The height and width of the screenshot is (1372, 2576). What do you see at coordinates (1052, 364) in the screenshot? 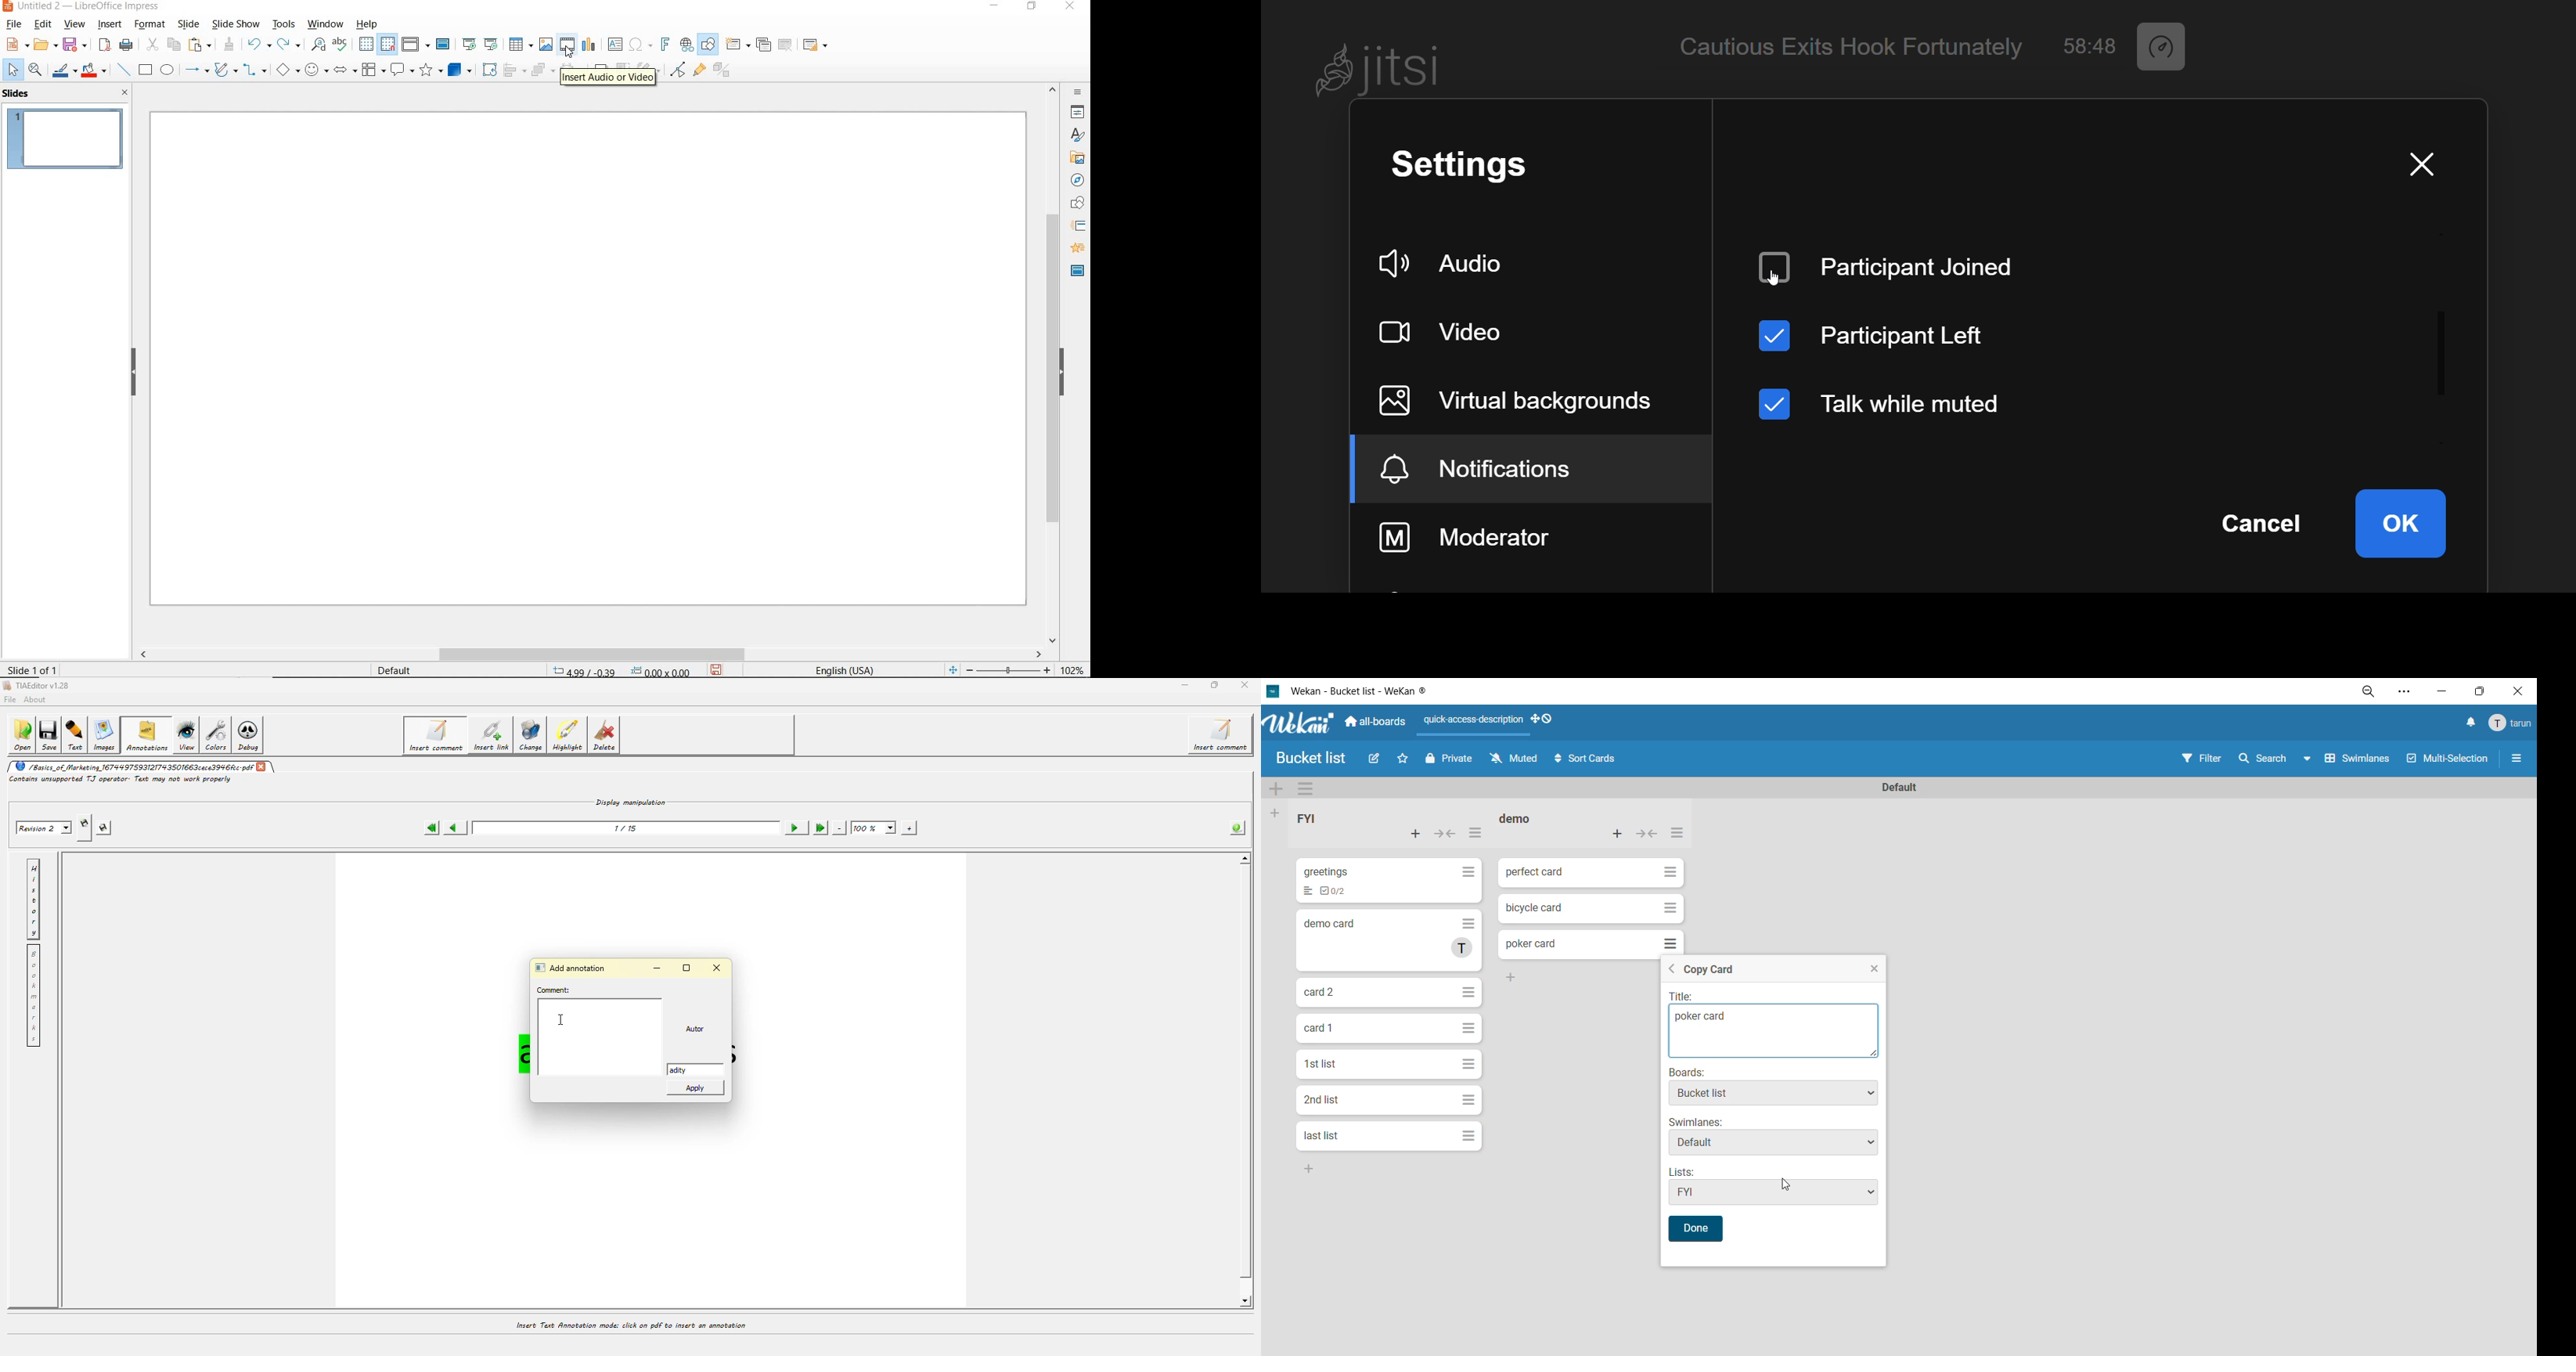
I see `SCROLLBAR` at bounding box center [1052, 364].